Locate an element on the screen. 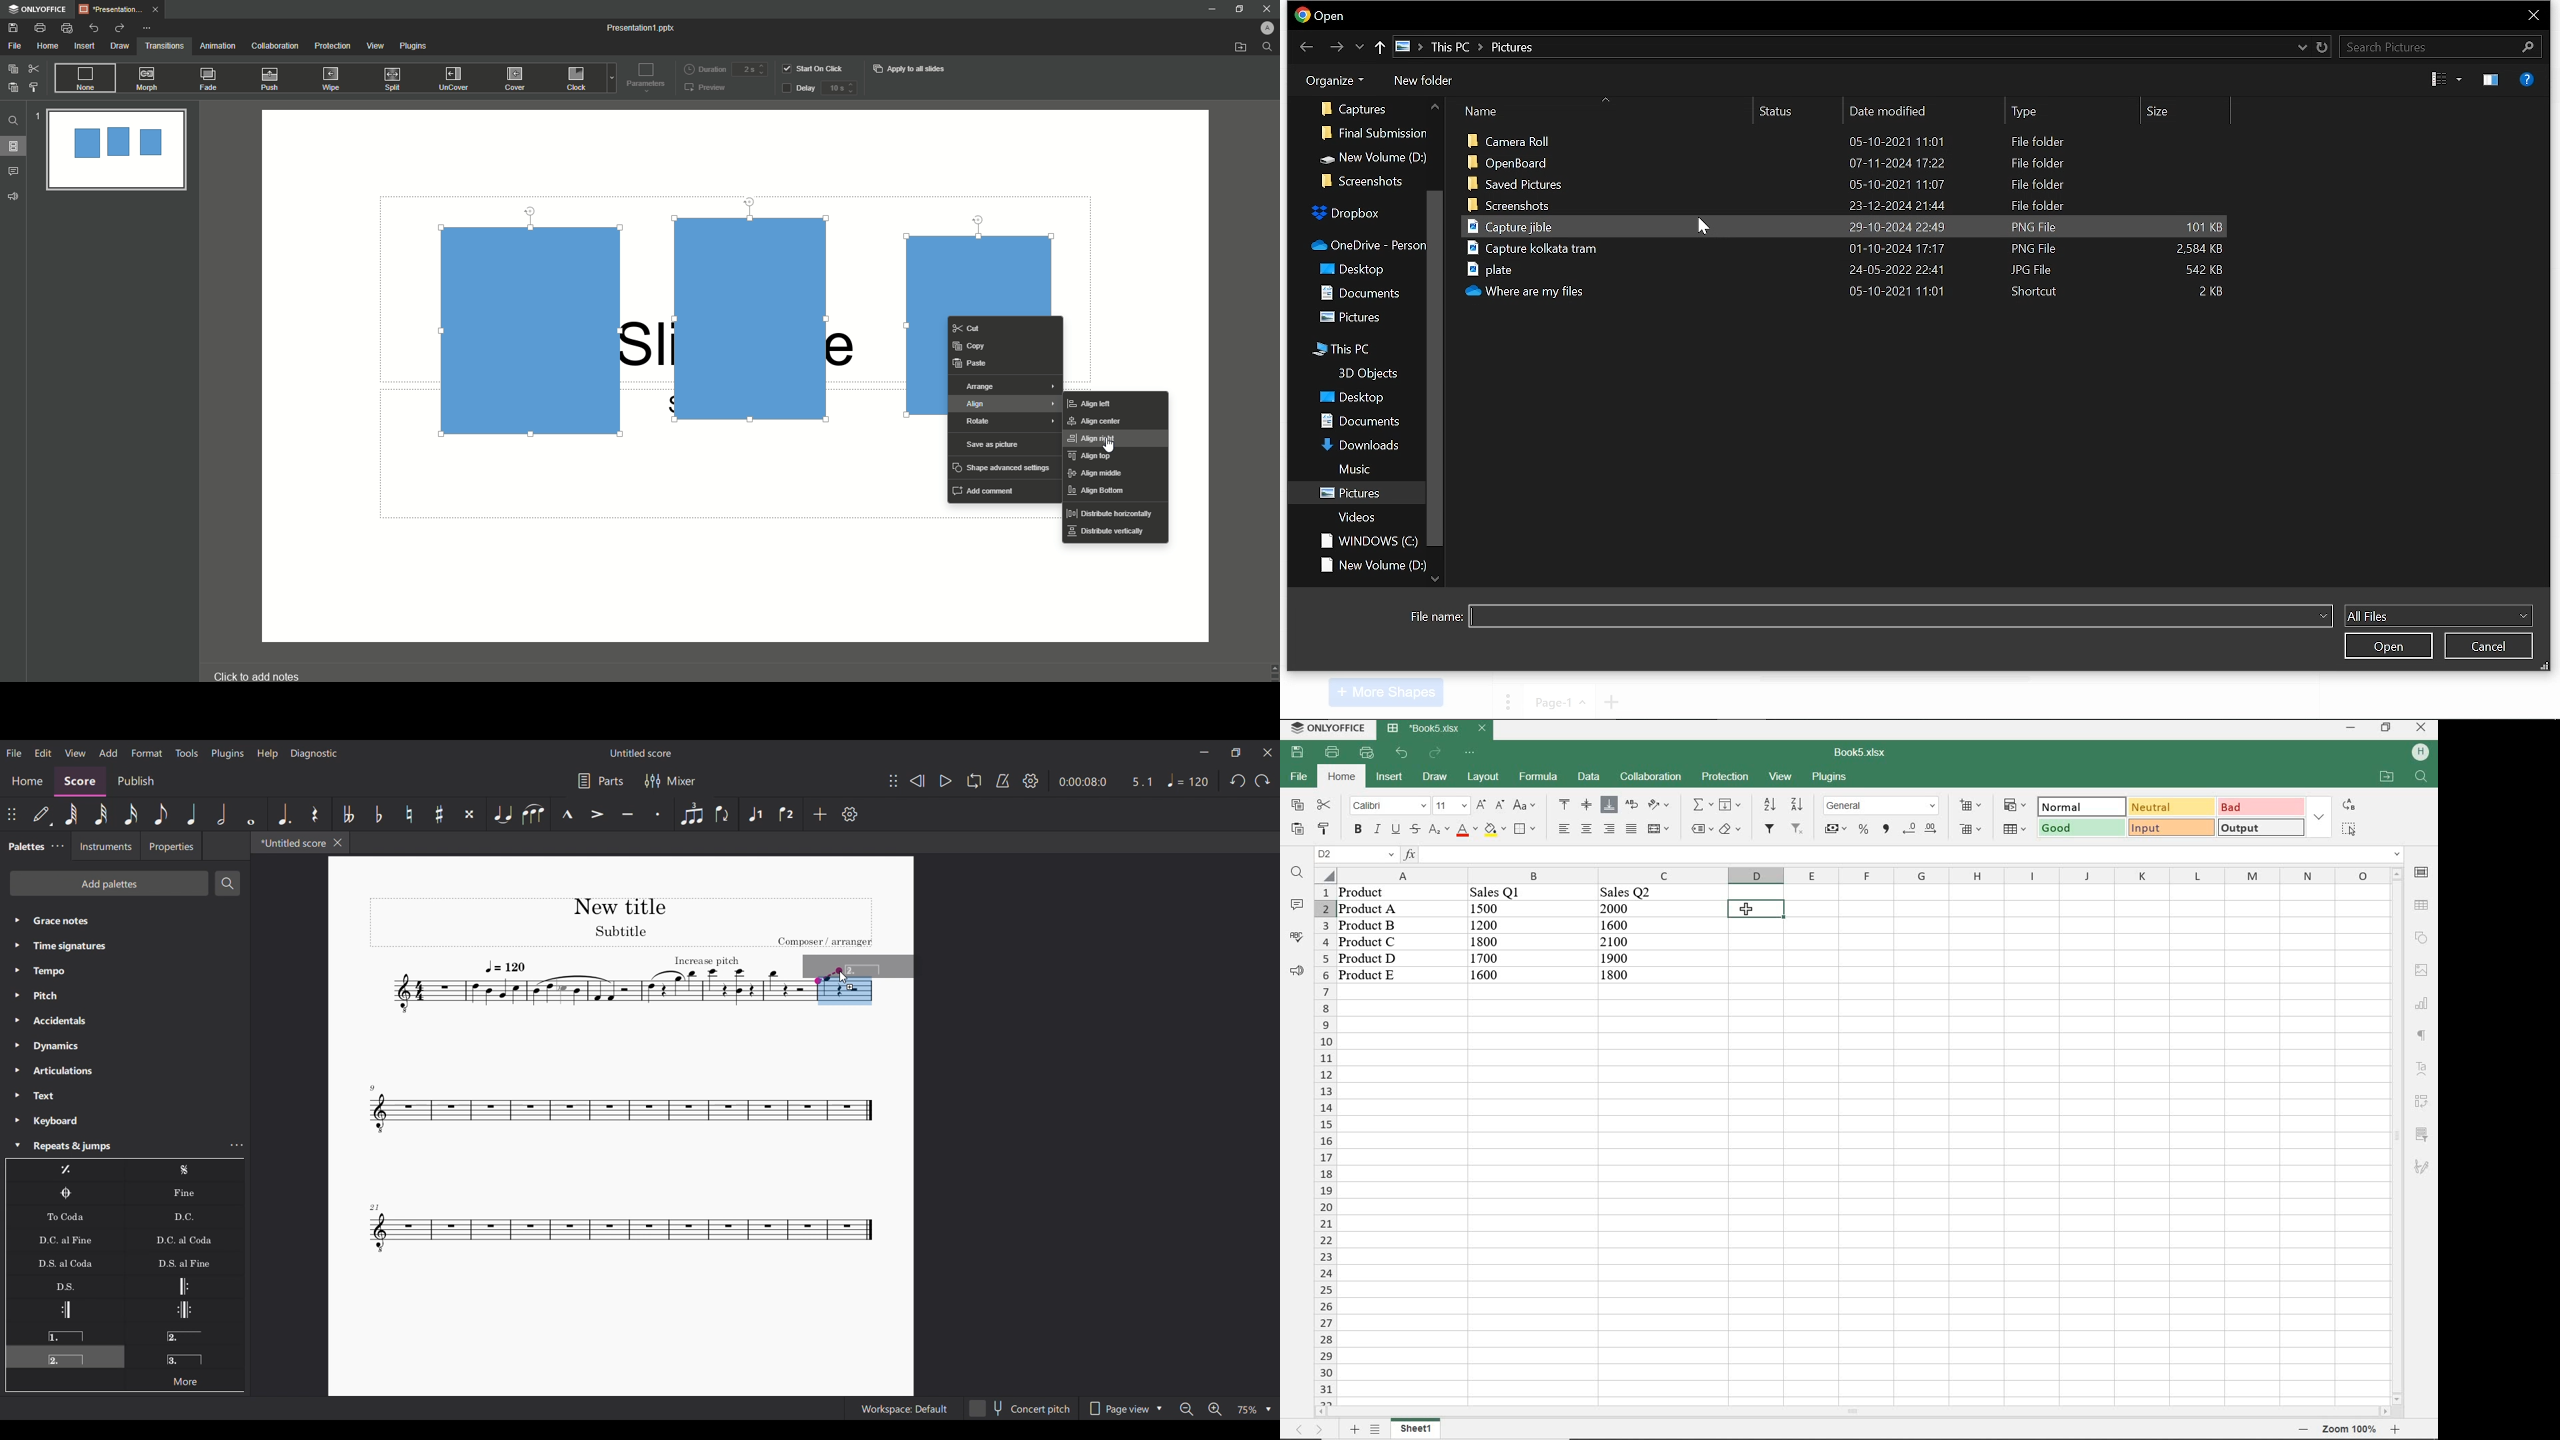 The height and width of the screenshot is (1456, 2576). Morph is located at coordinates (149, 79).